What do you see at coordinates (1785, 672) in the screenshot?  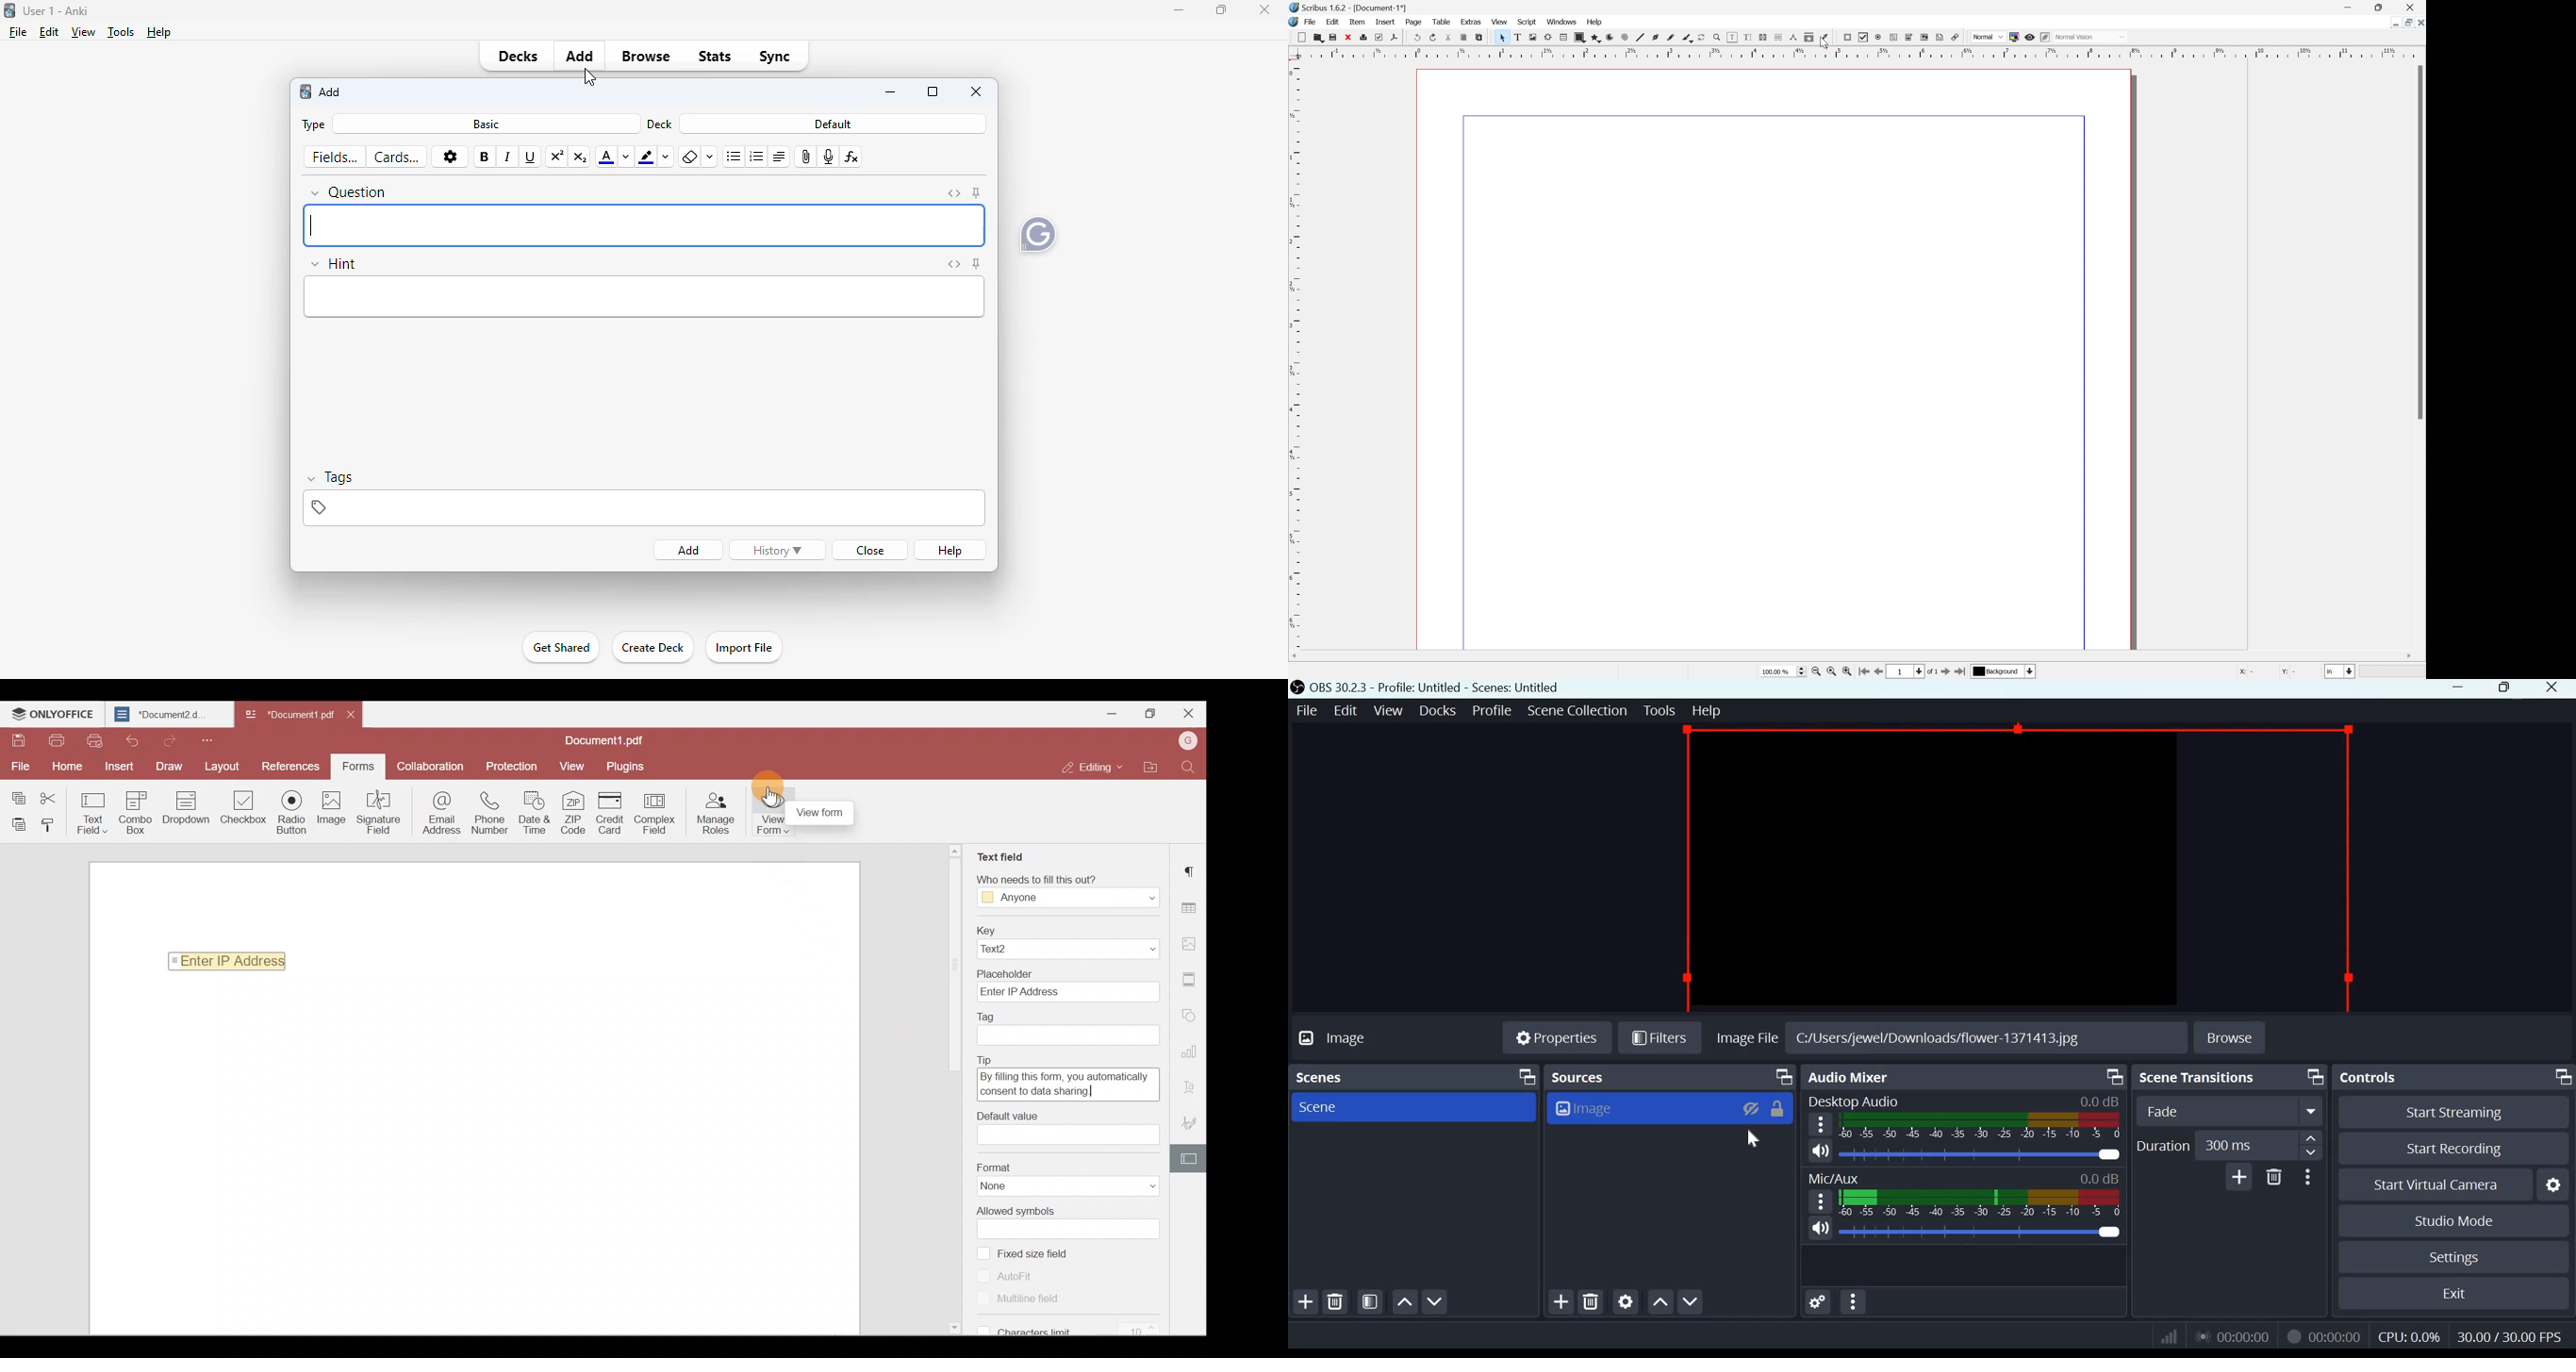 I see `100.00%` at bounding box center [1785, 672].